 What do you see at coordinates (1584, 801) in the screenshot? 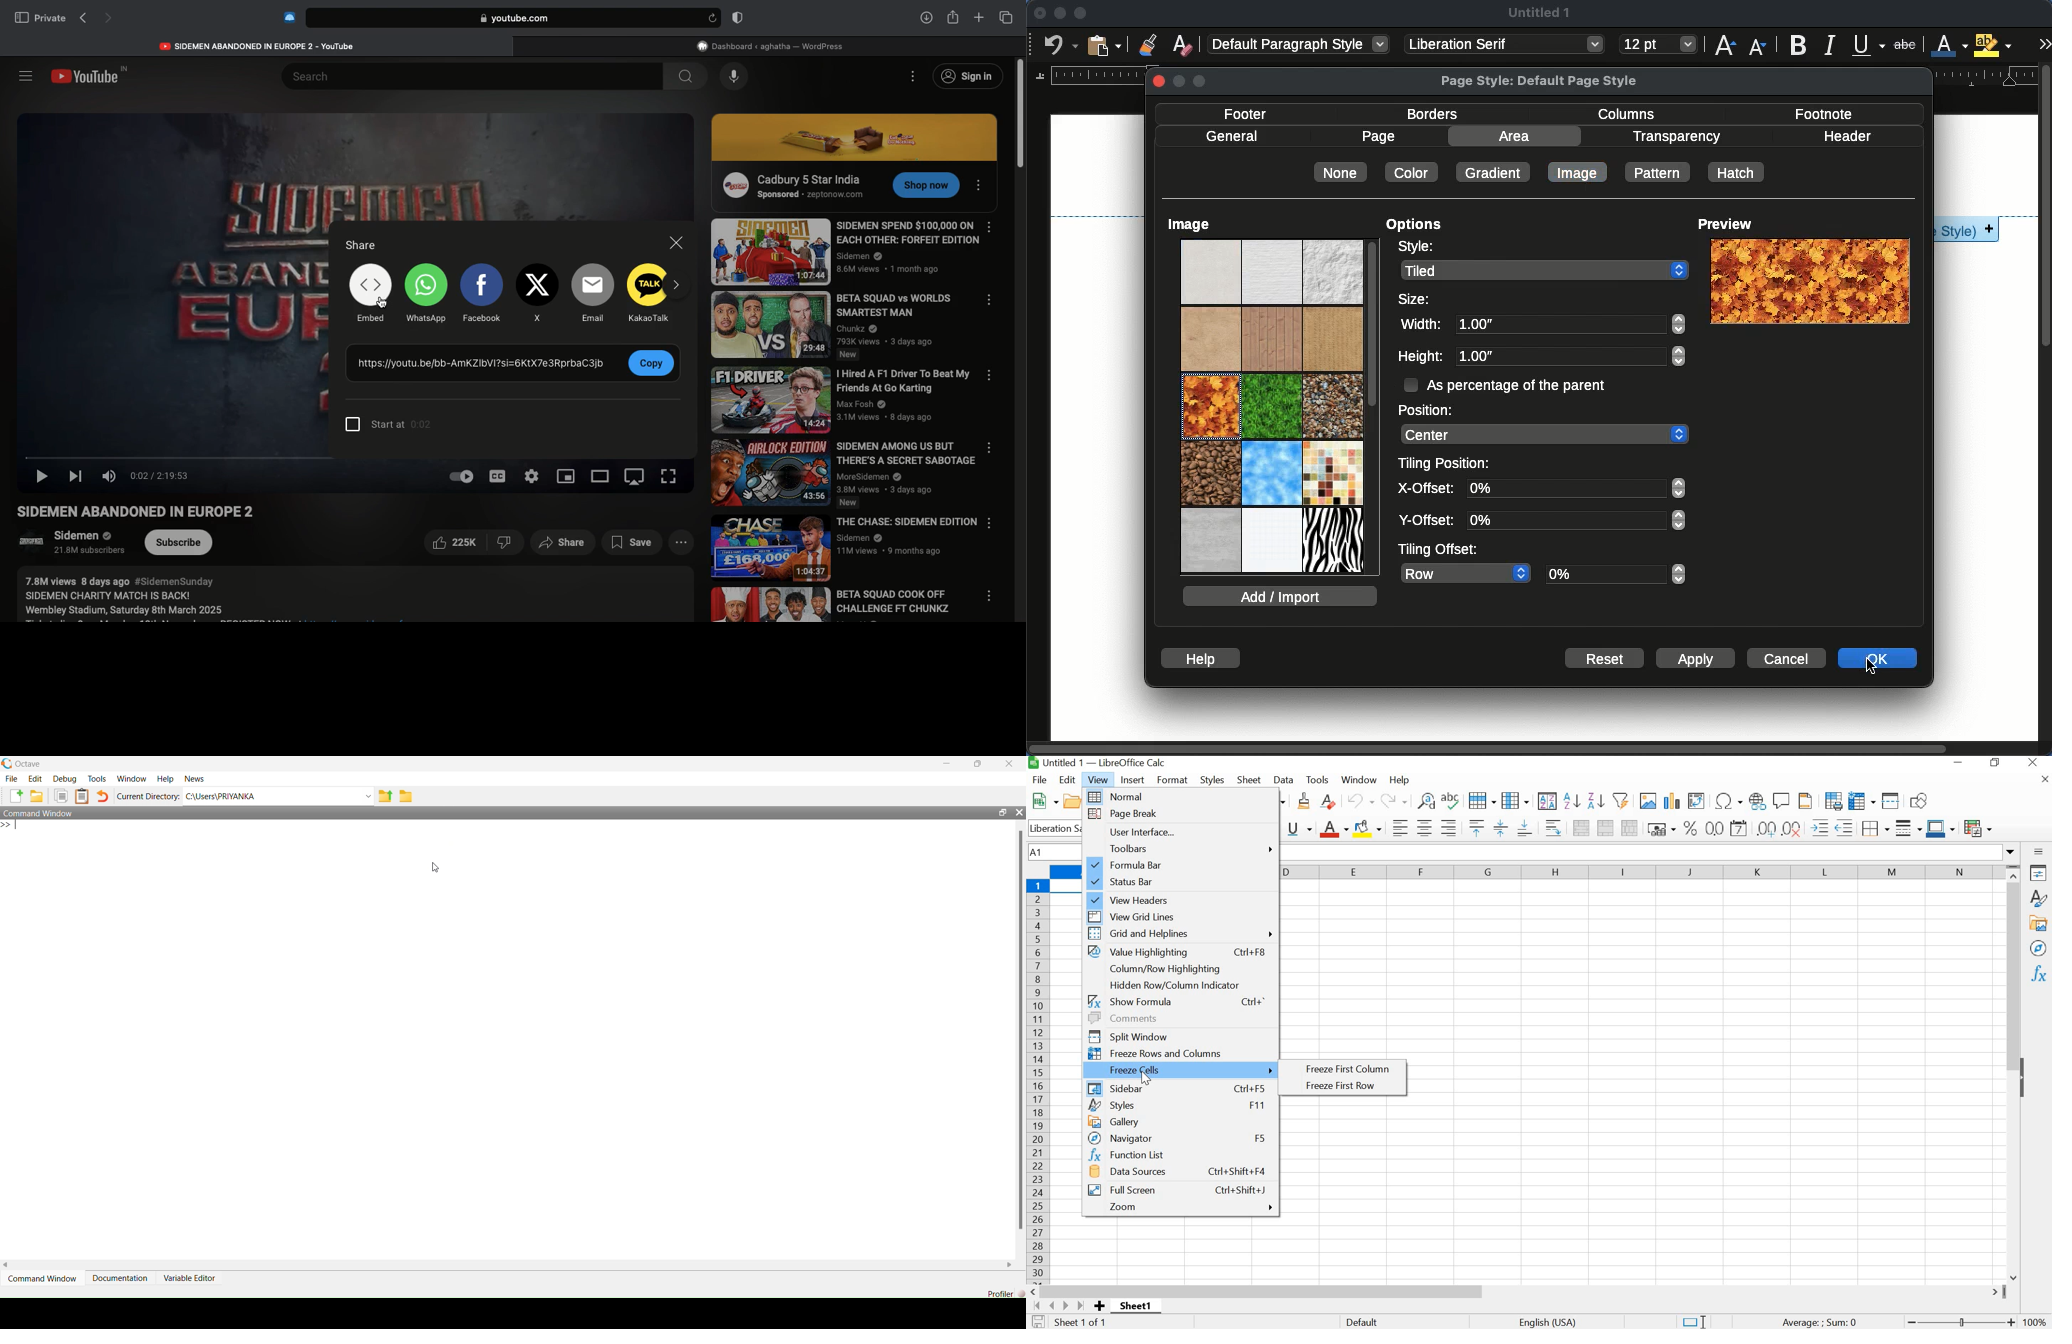
I see `SORT ASCENDING OR SORT DESCENDING` at bounding box center [1584, 801].